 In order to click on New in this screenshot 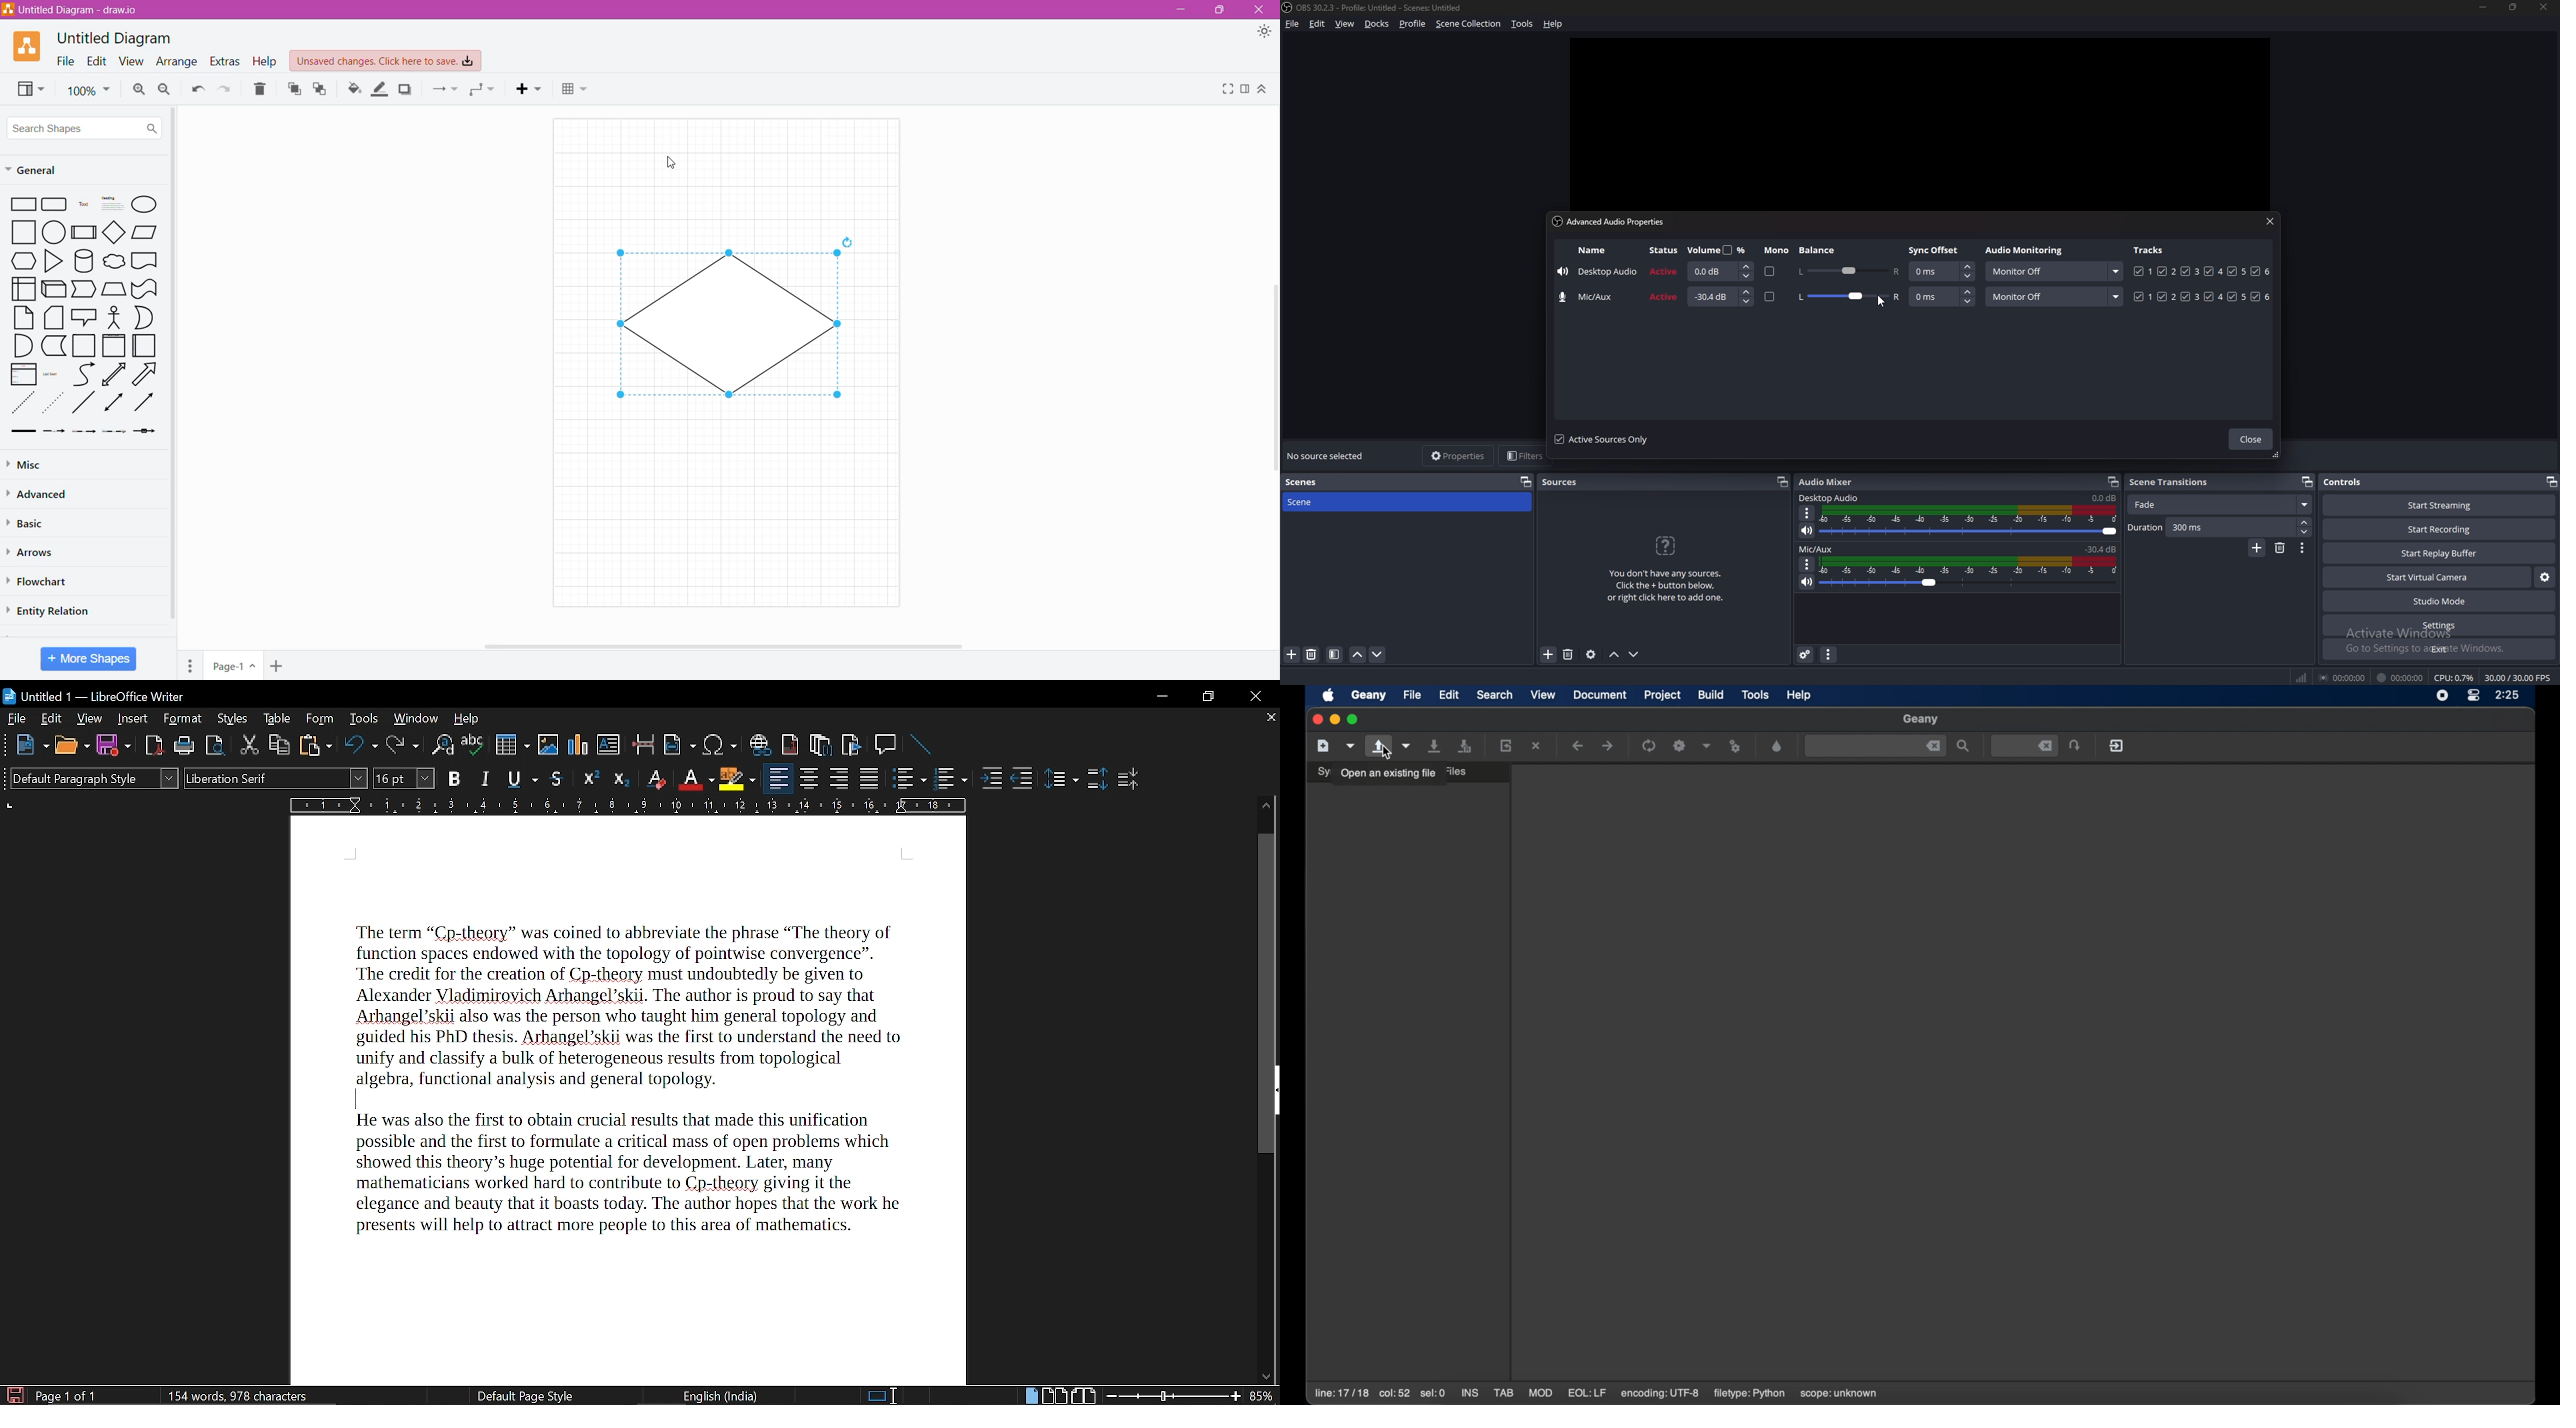, I will do `click(31, 747)`.